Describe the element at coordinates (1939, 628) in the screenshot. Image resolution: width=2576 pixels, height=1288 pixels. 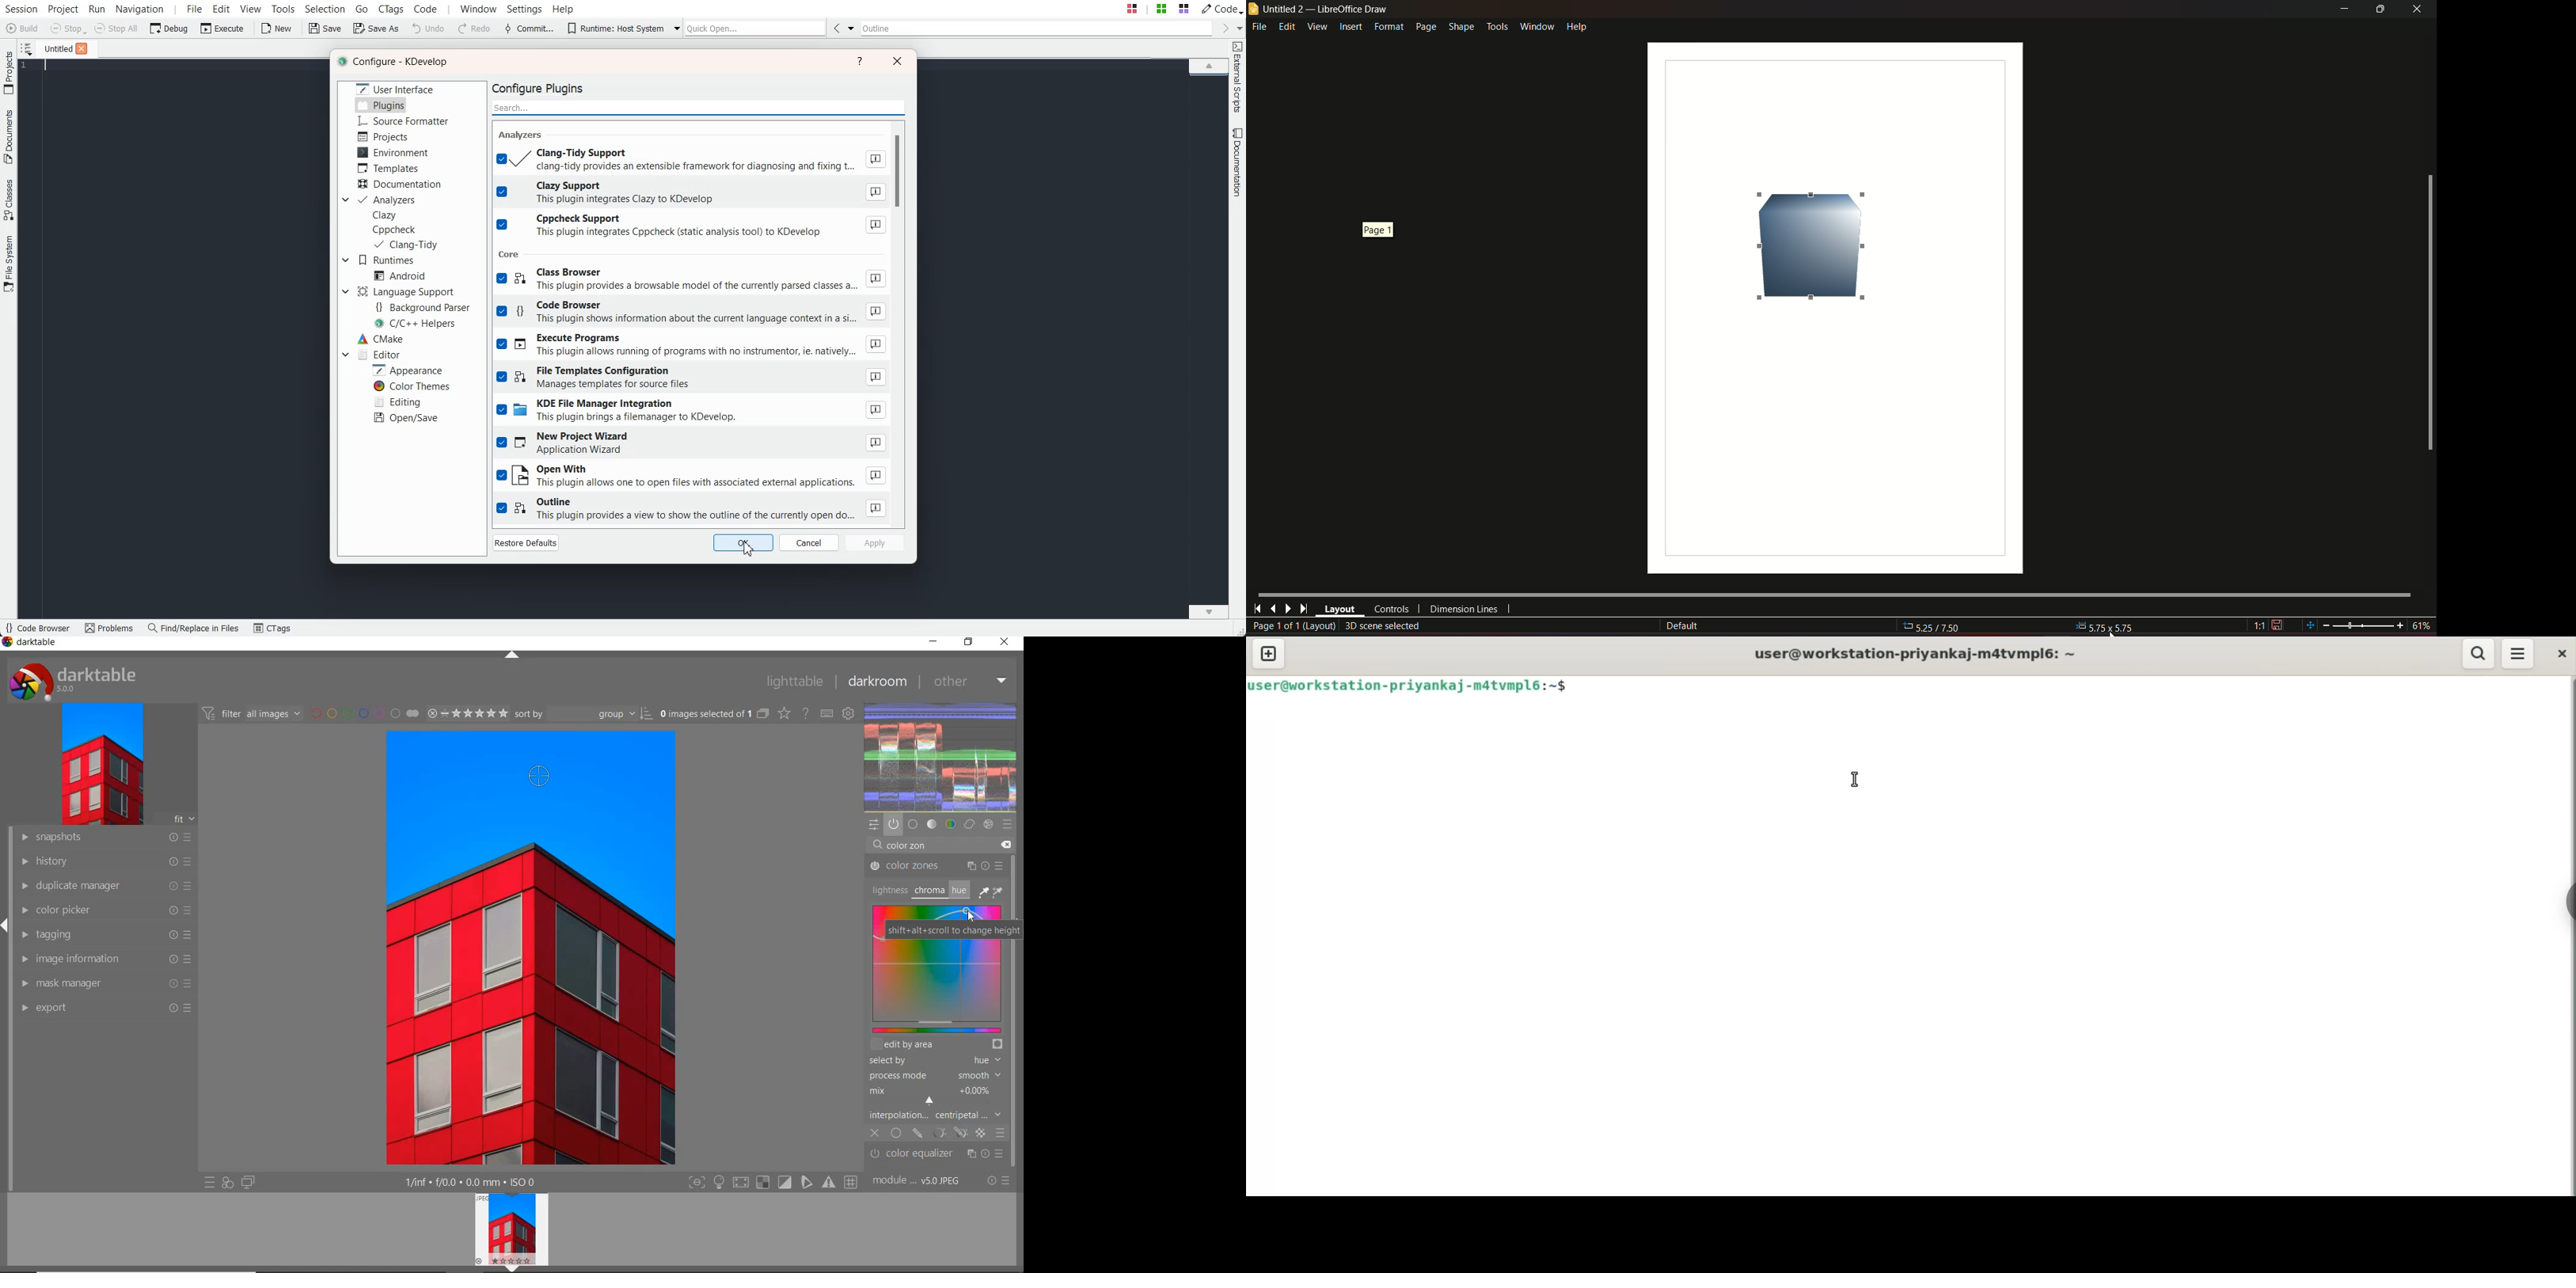
I see `5.25/7.50` at that location.